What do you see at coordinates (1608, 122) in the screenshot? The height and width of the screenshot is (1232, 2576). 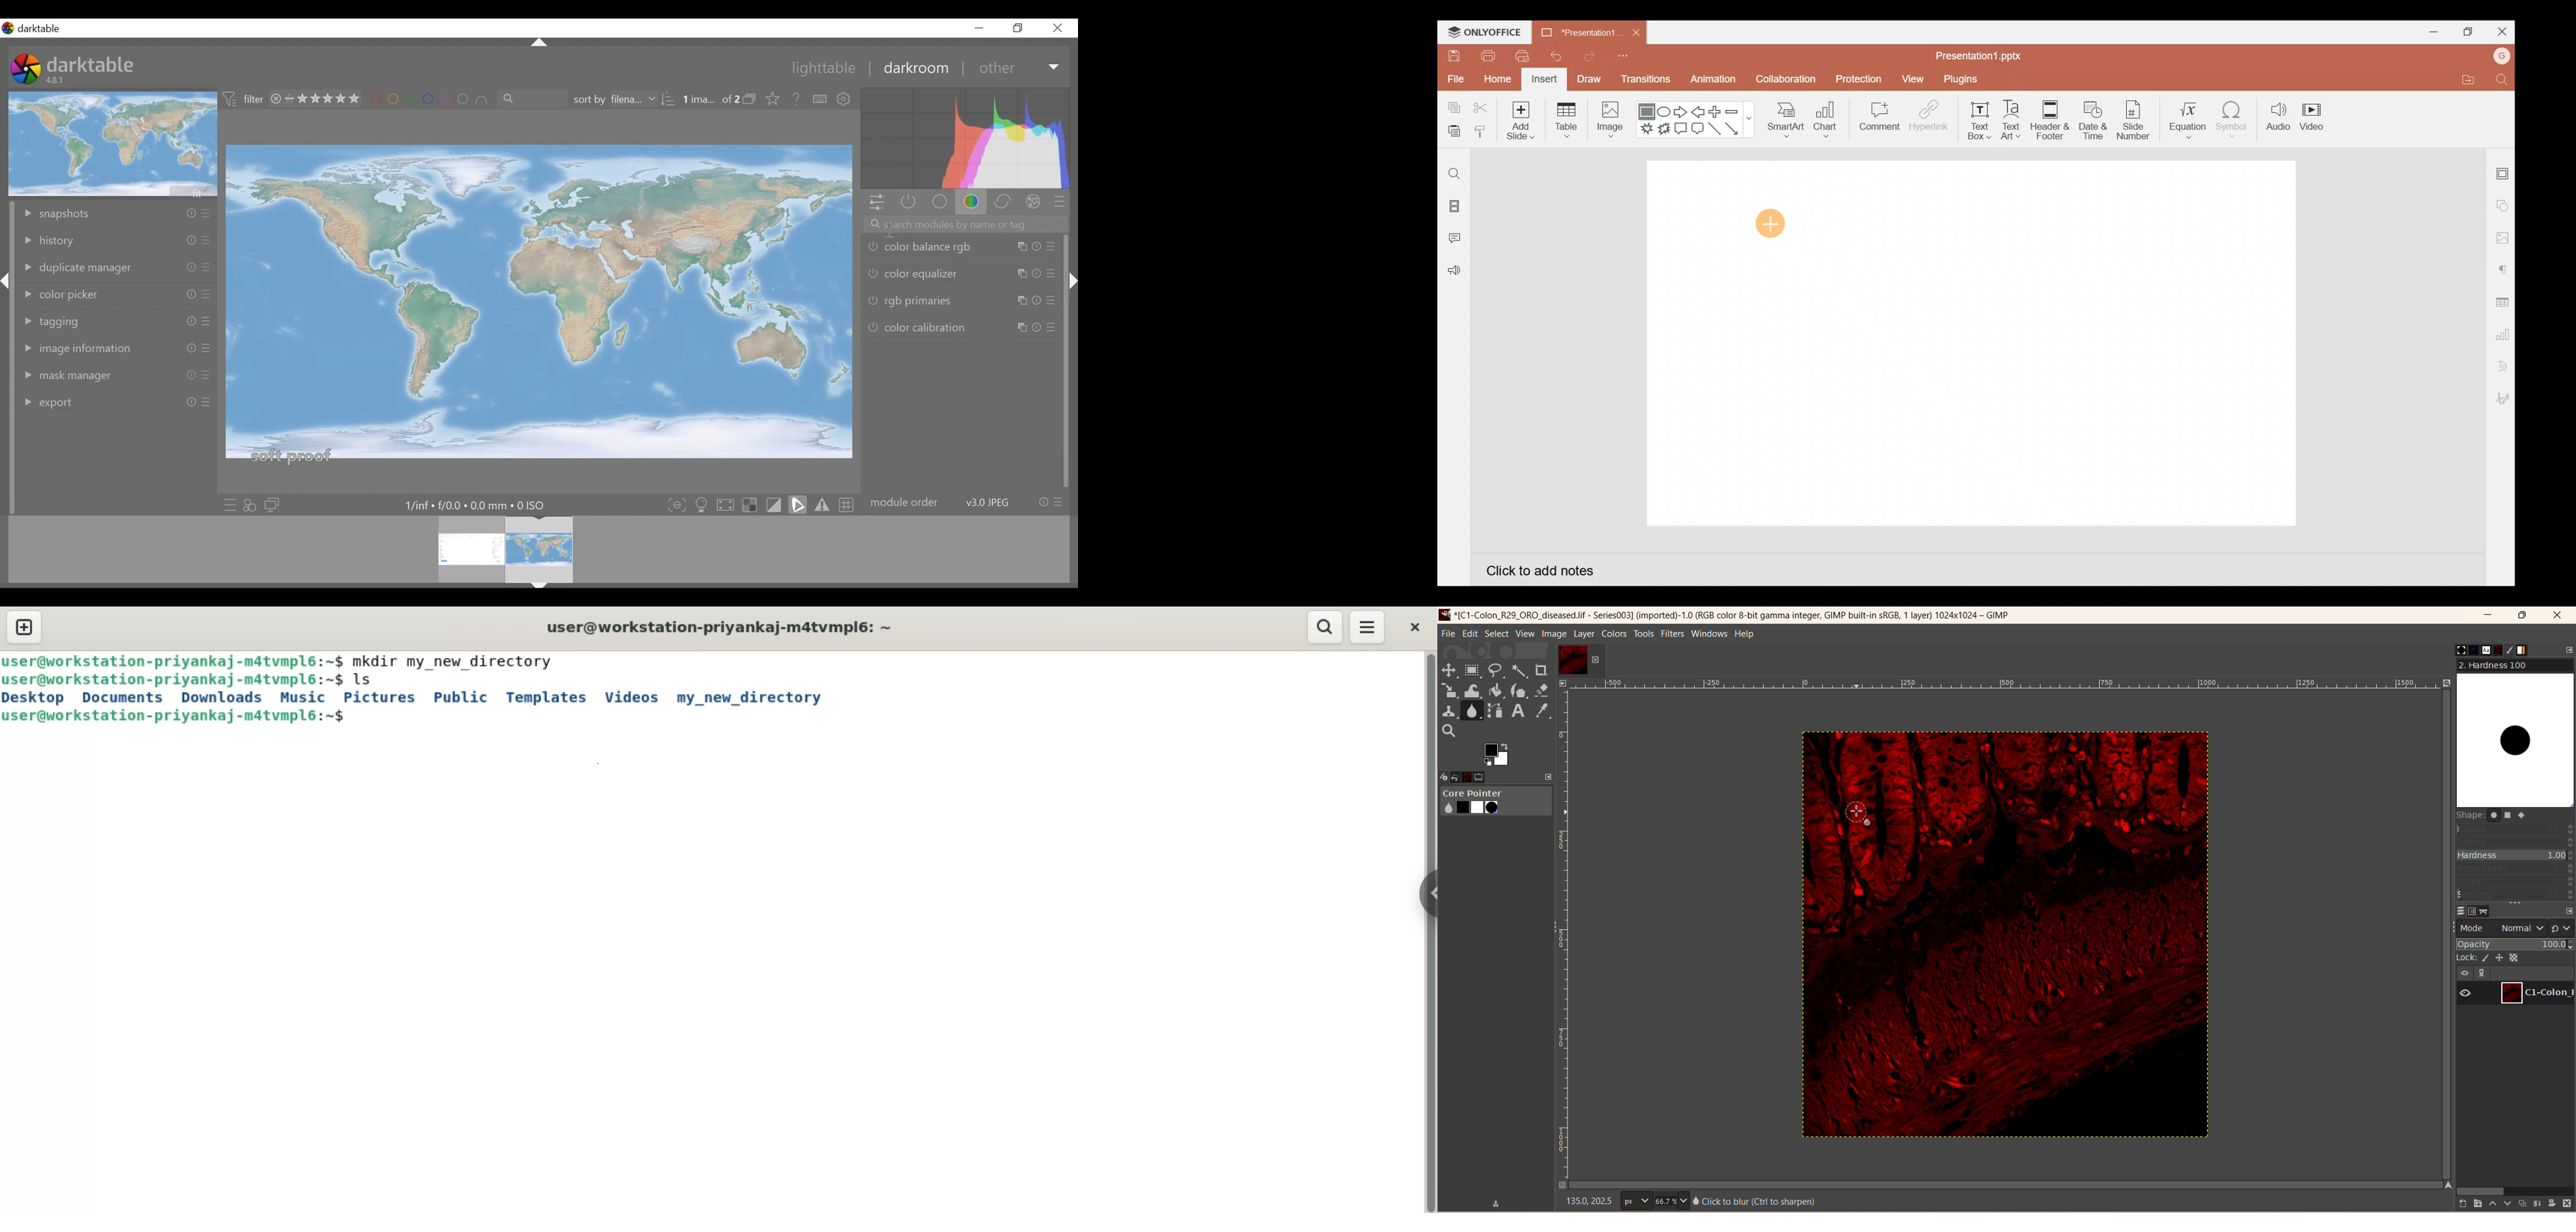 I see `Image` at bounding box center [1608, 122].